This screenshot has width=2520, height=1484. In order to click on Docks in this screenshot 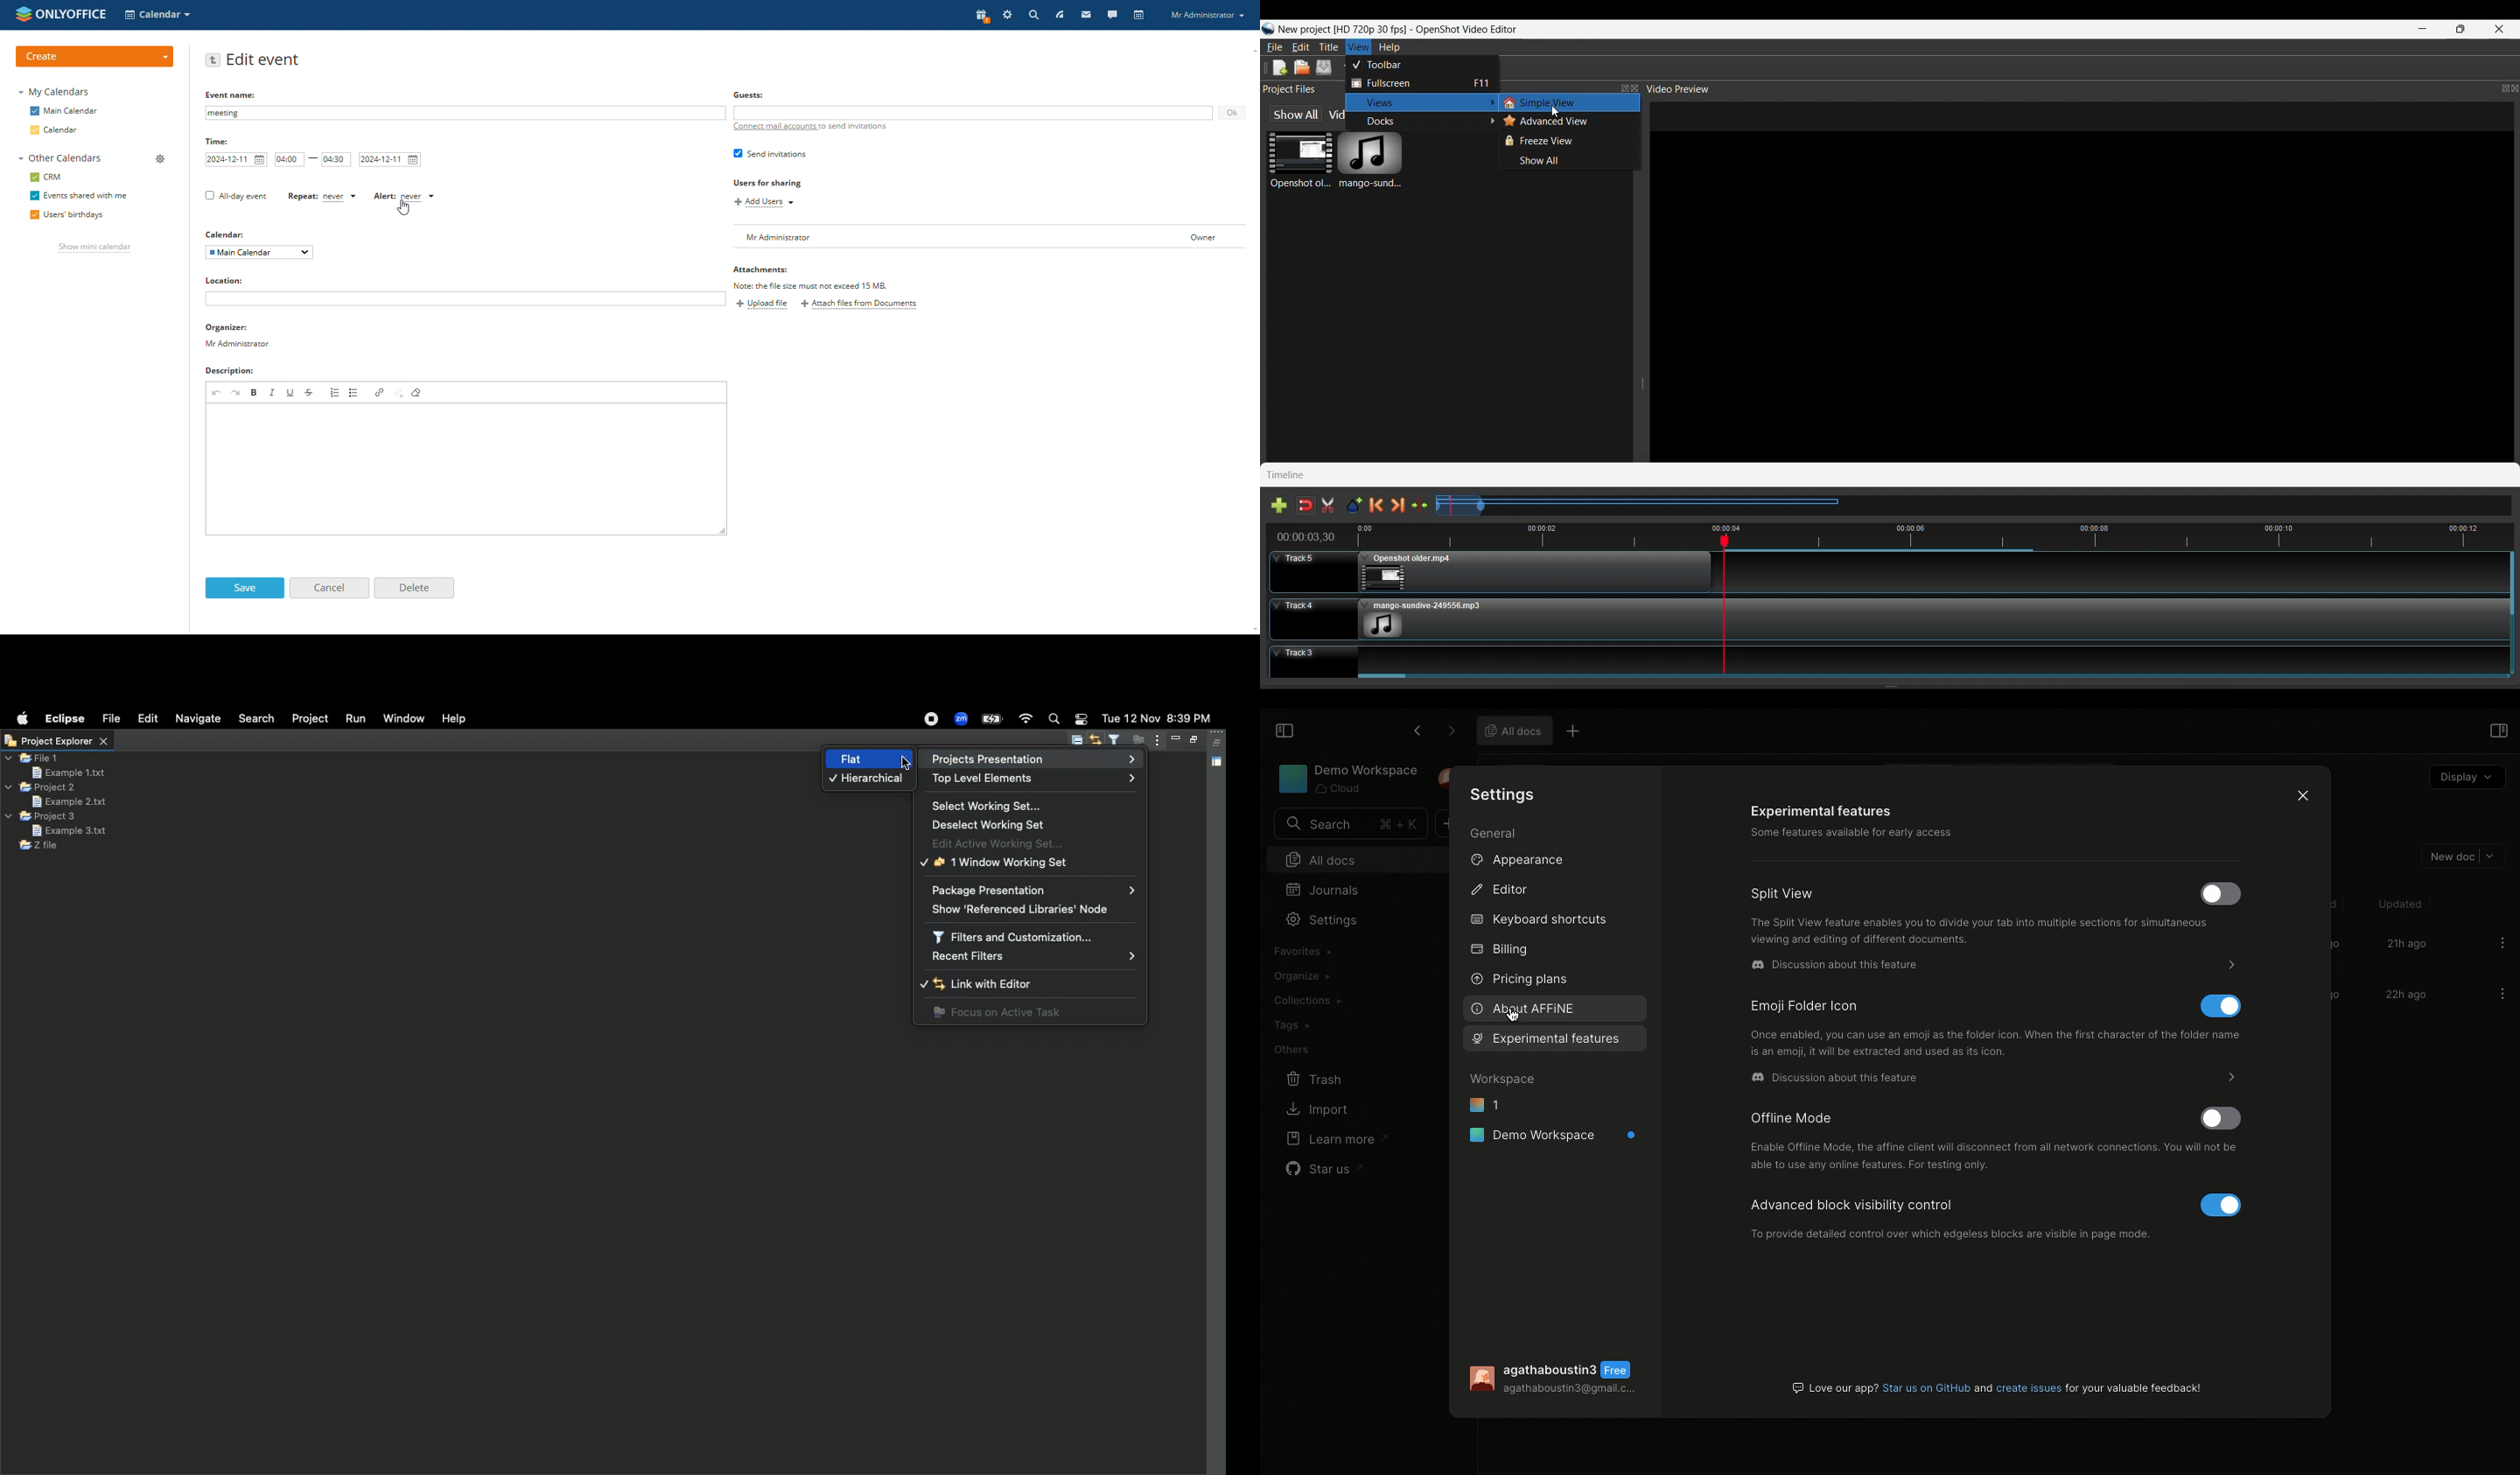, I will do `click(1421, 122)`.